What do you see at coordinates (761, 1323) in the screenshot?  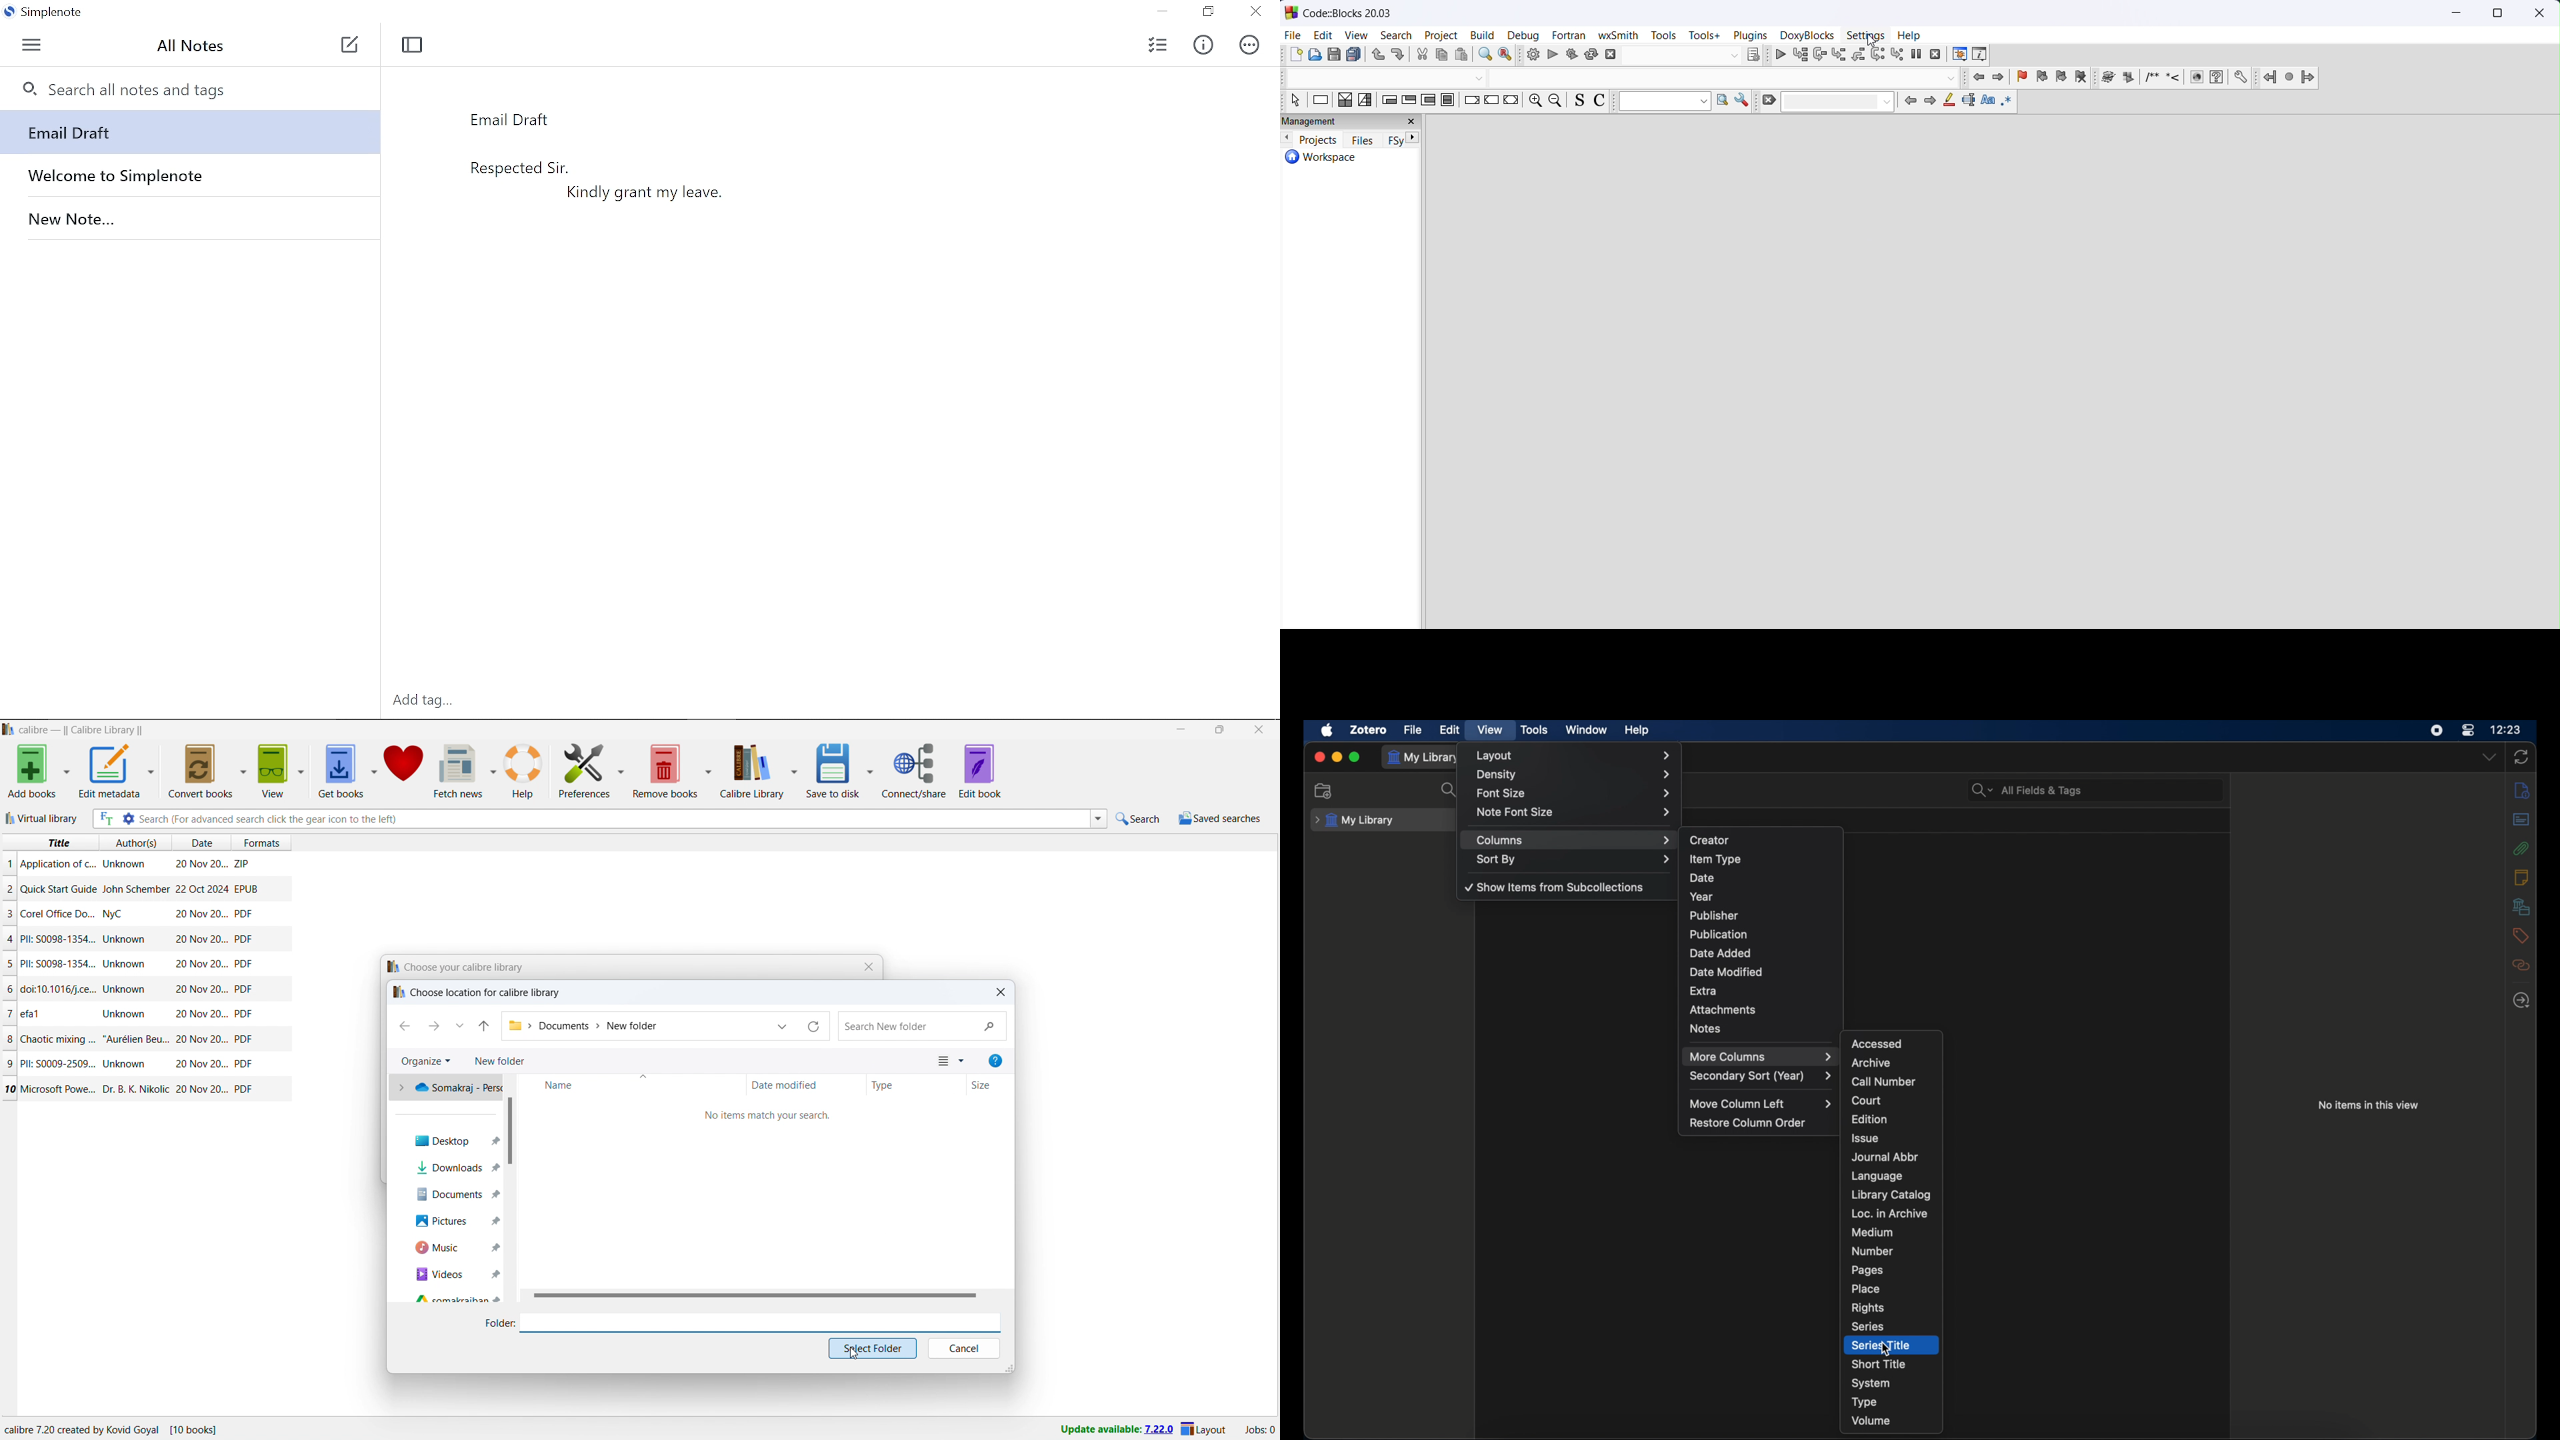 I see `enter name` at bounding box center [761, 1323].